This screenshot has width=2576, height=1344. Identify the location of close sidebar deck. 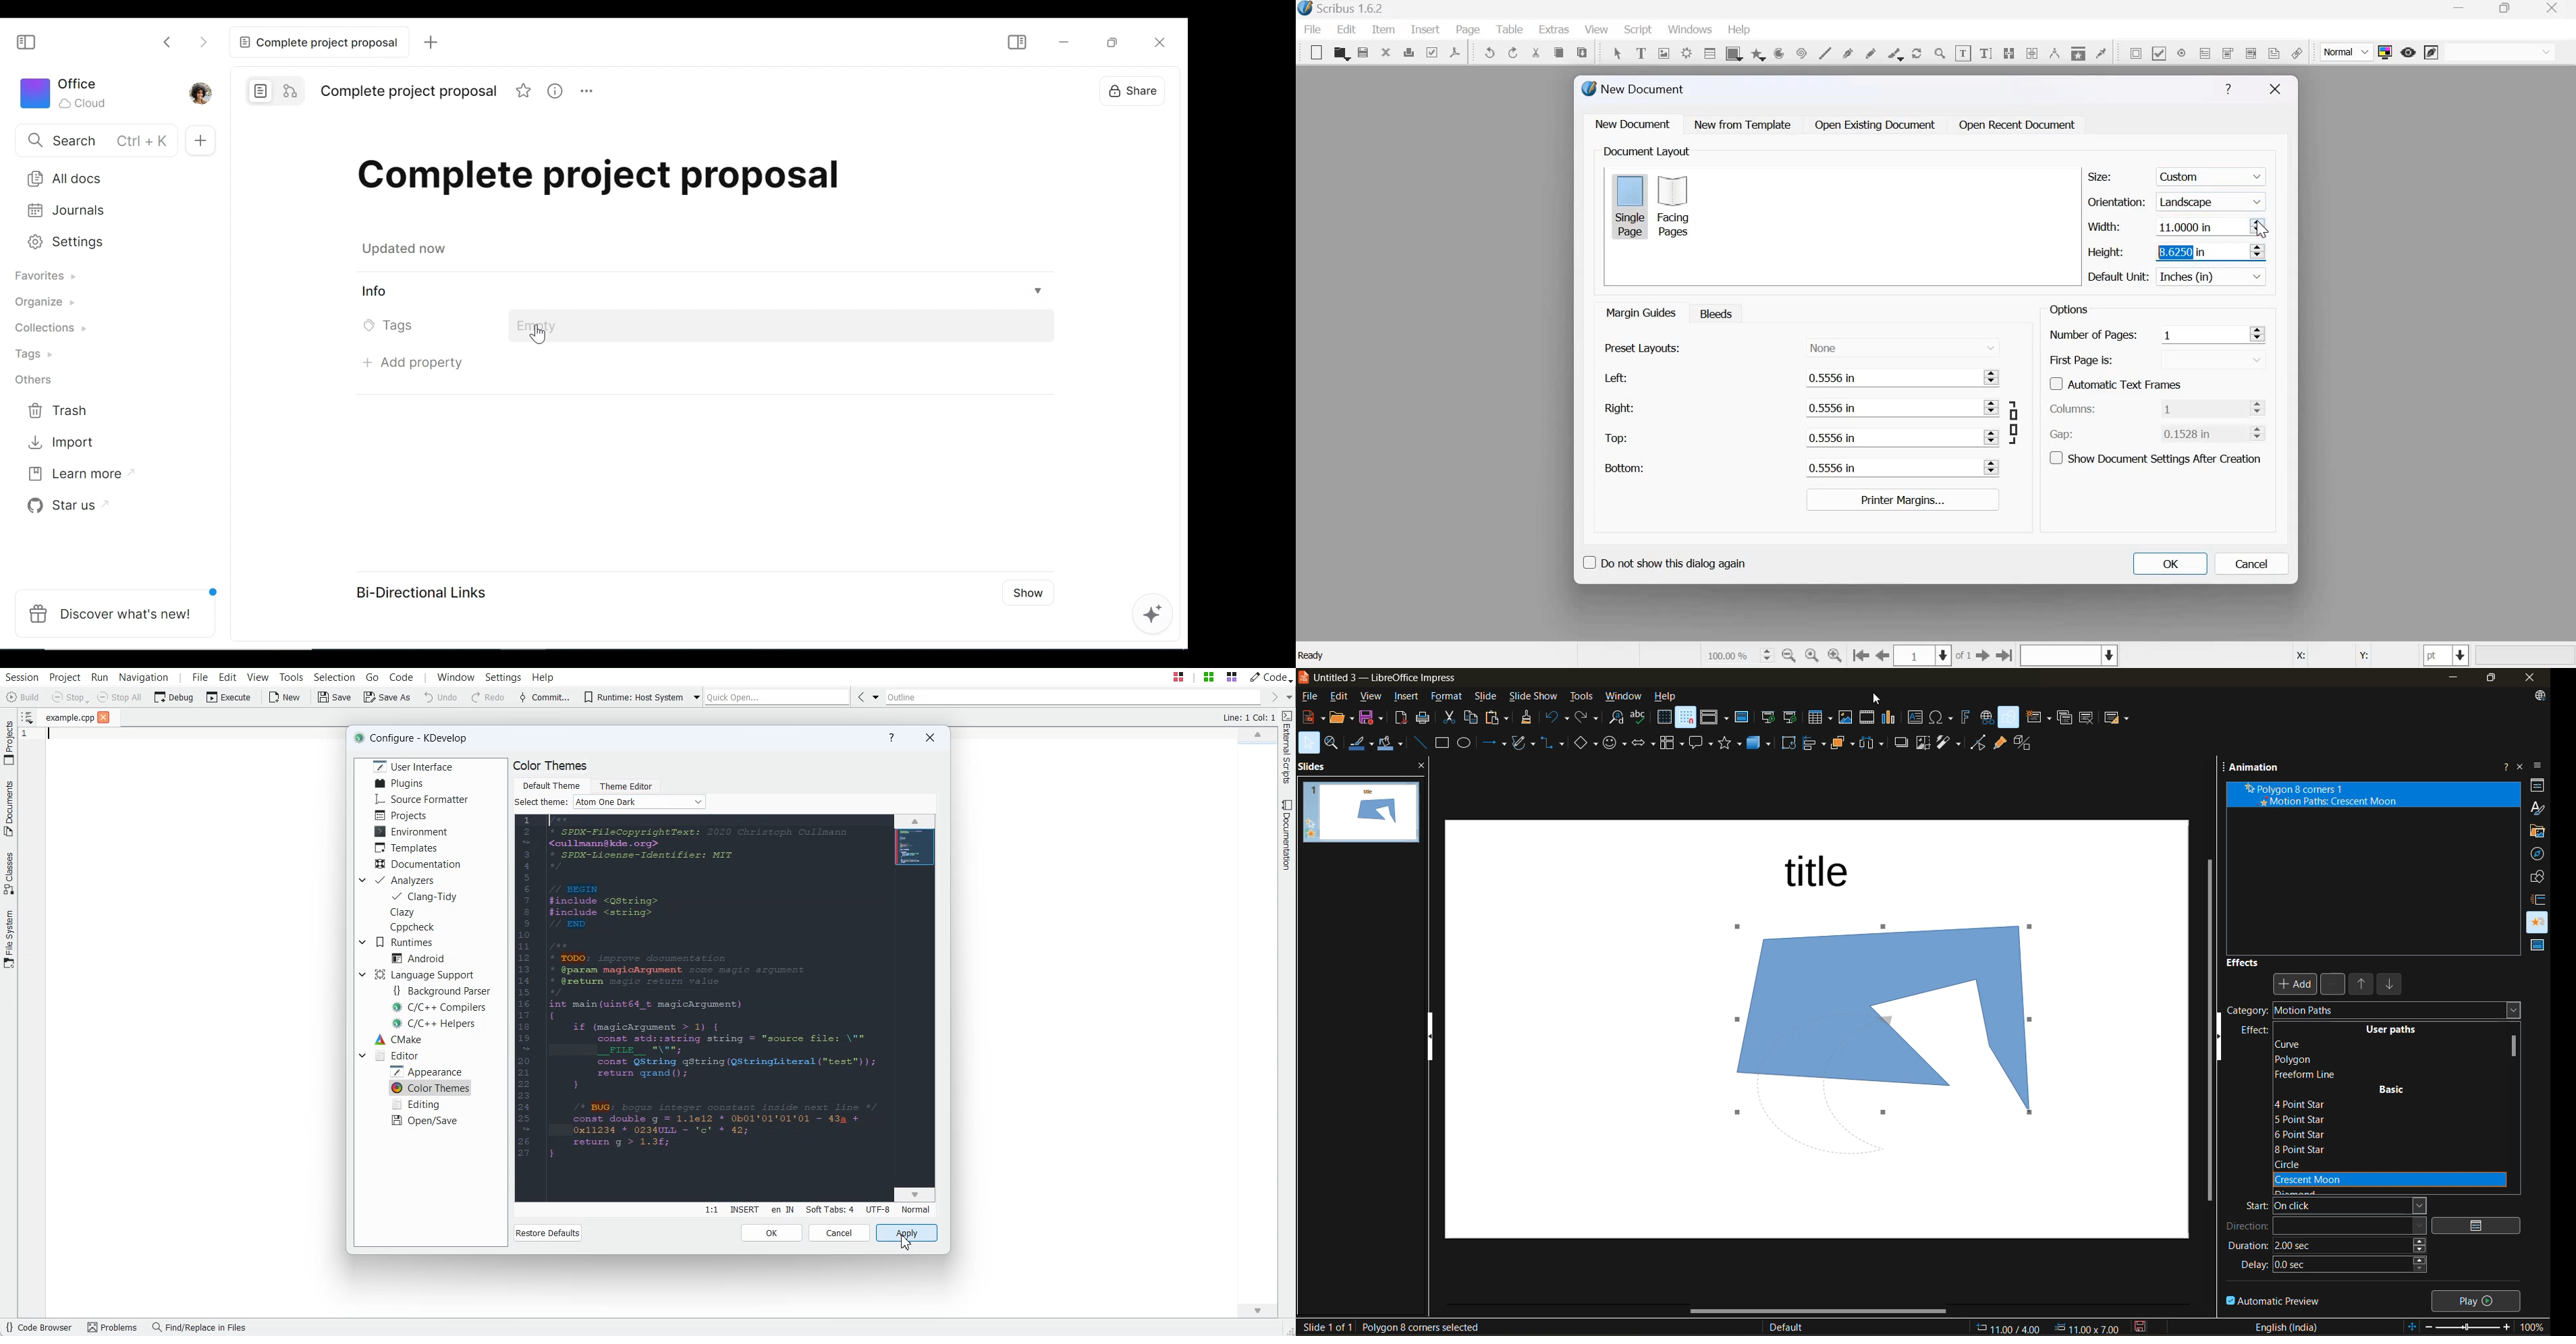
(2523, 765).